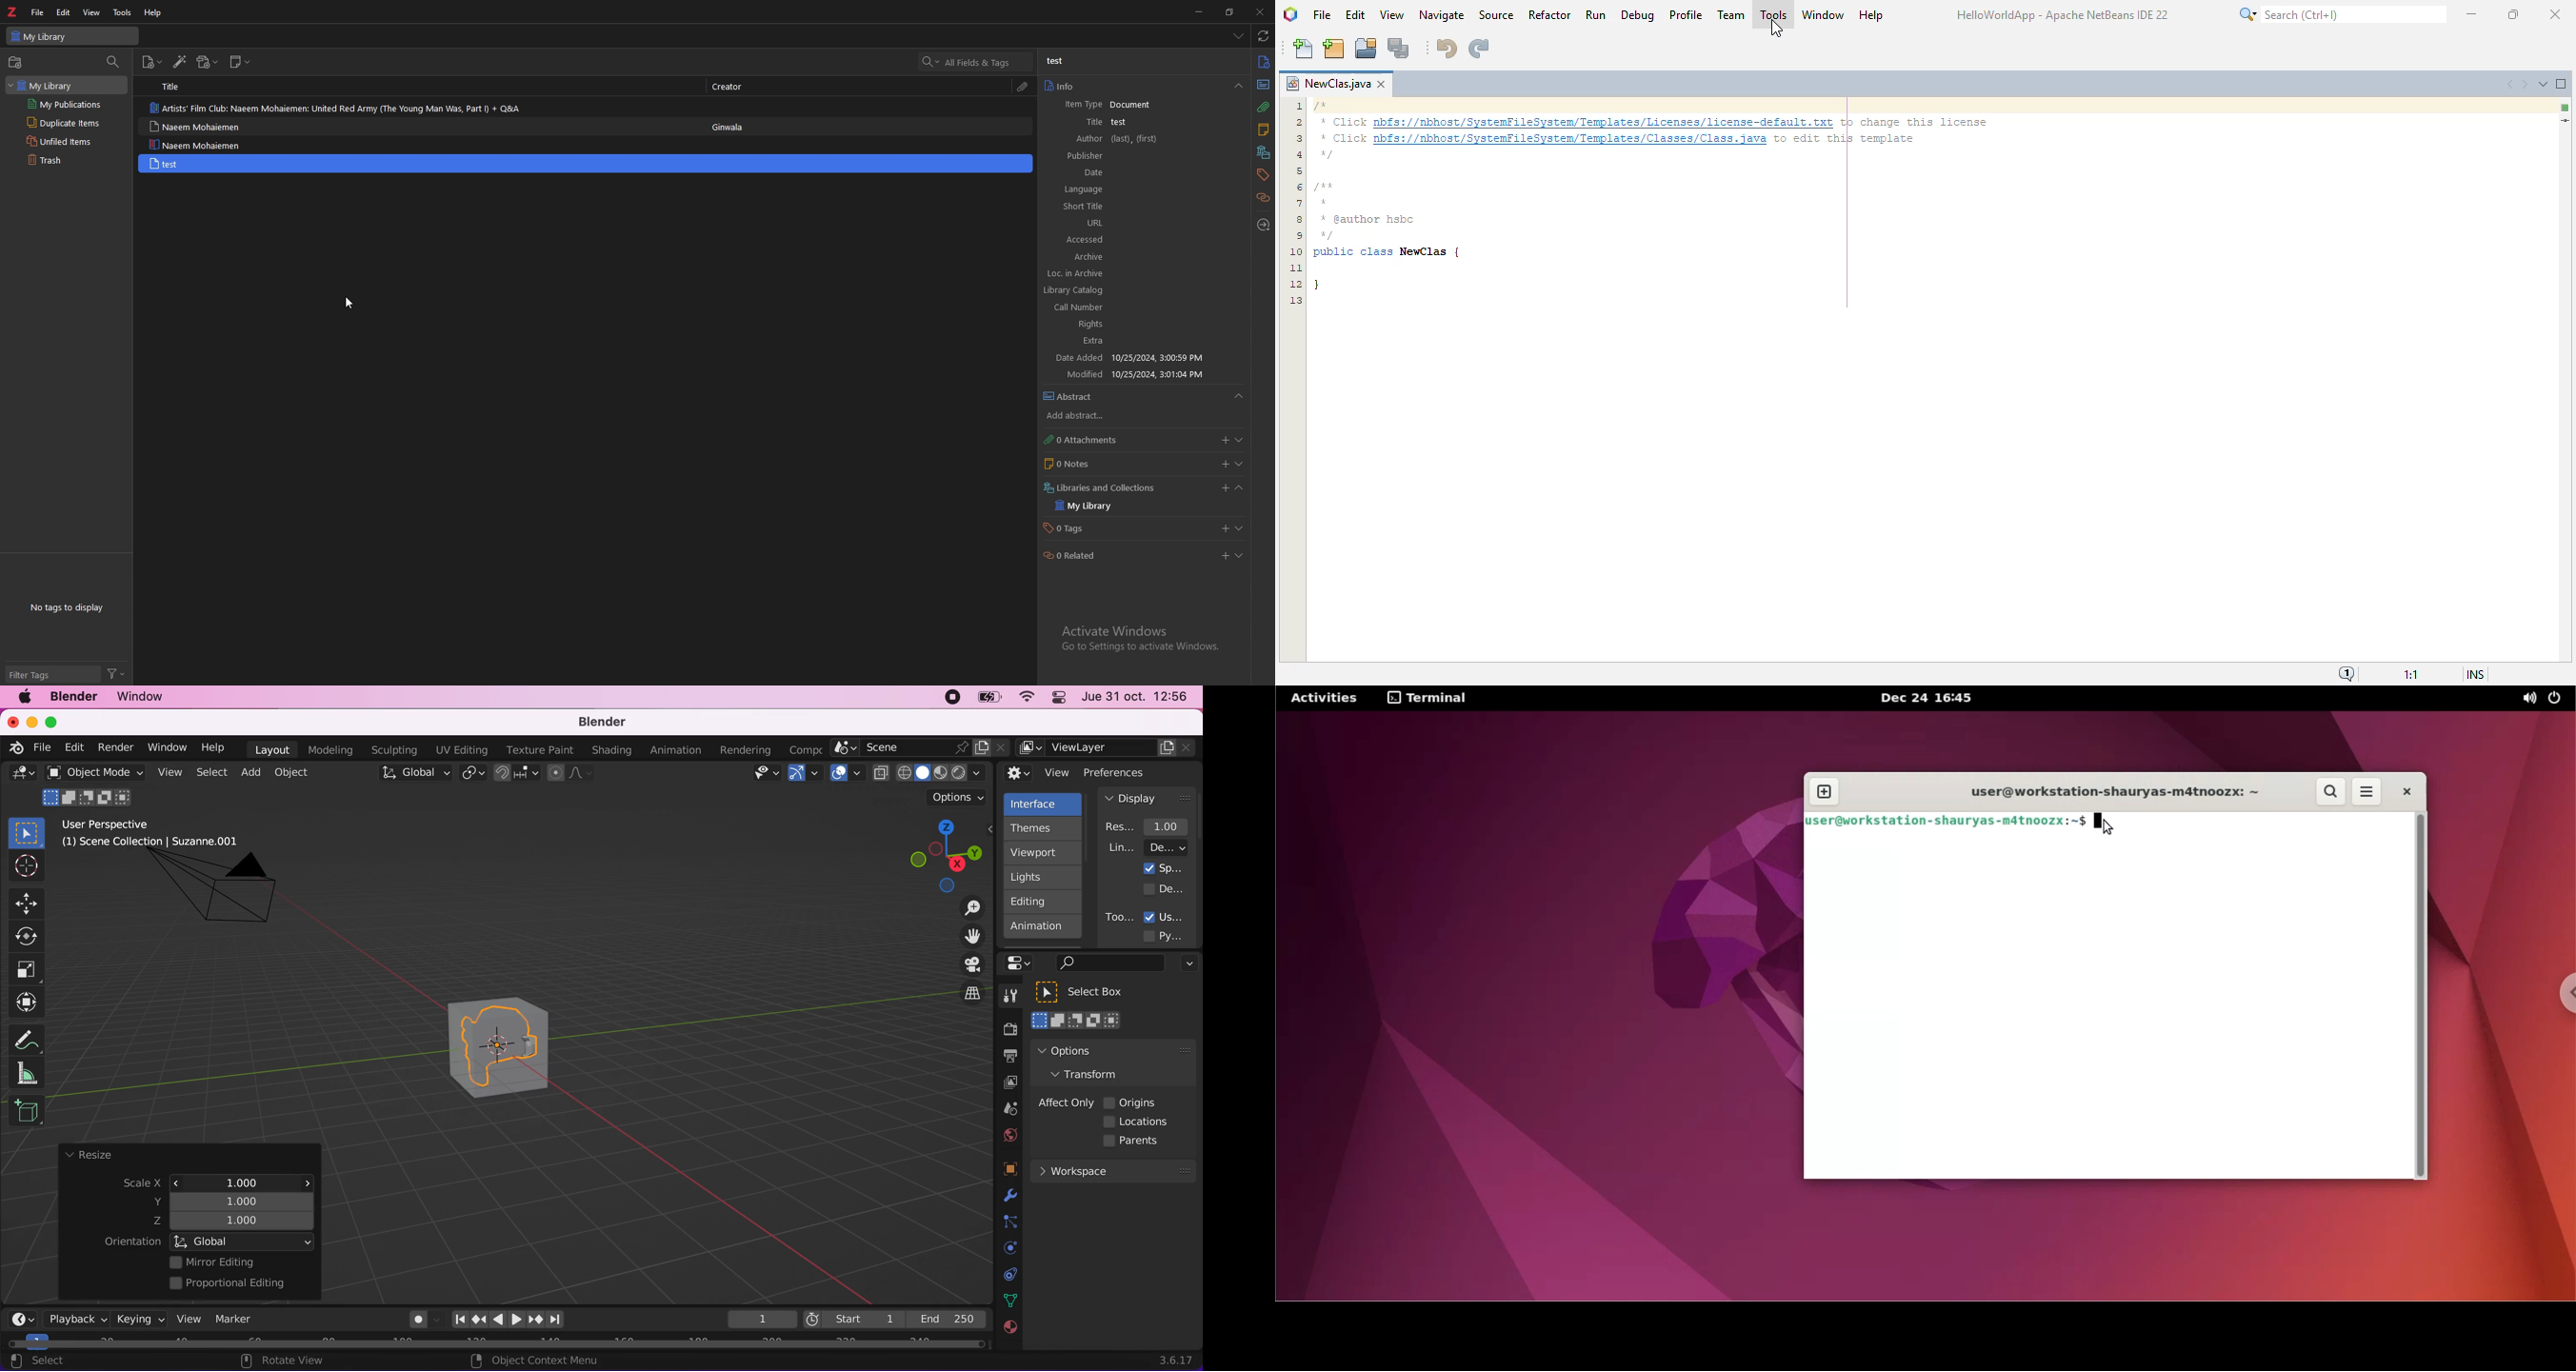  I want to click on editing, so click(1038, 901).